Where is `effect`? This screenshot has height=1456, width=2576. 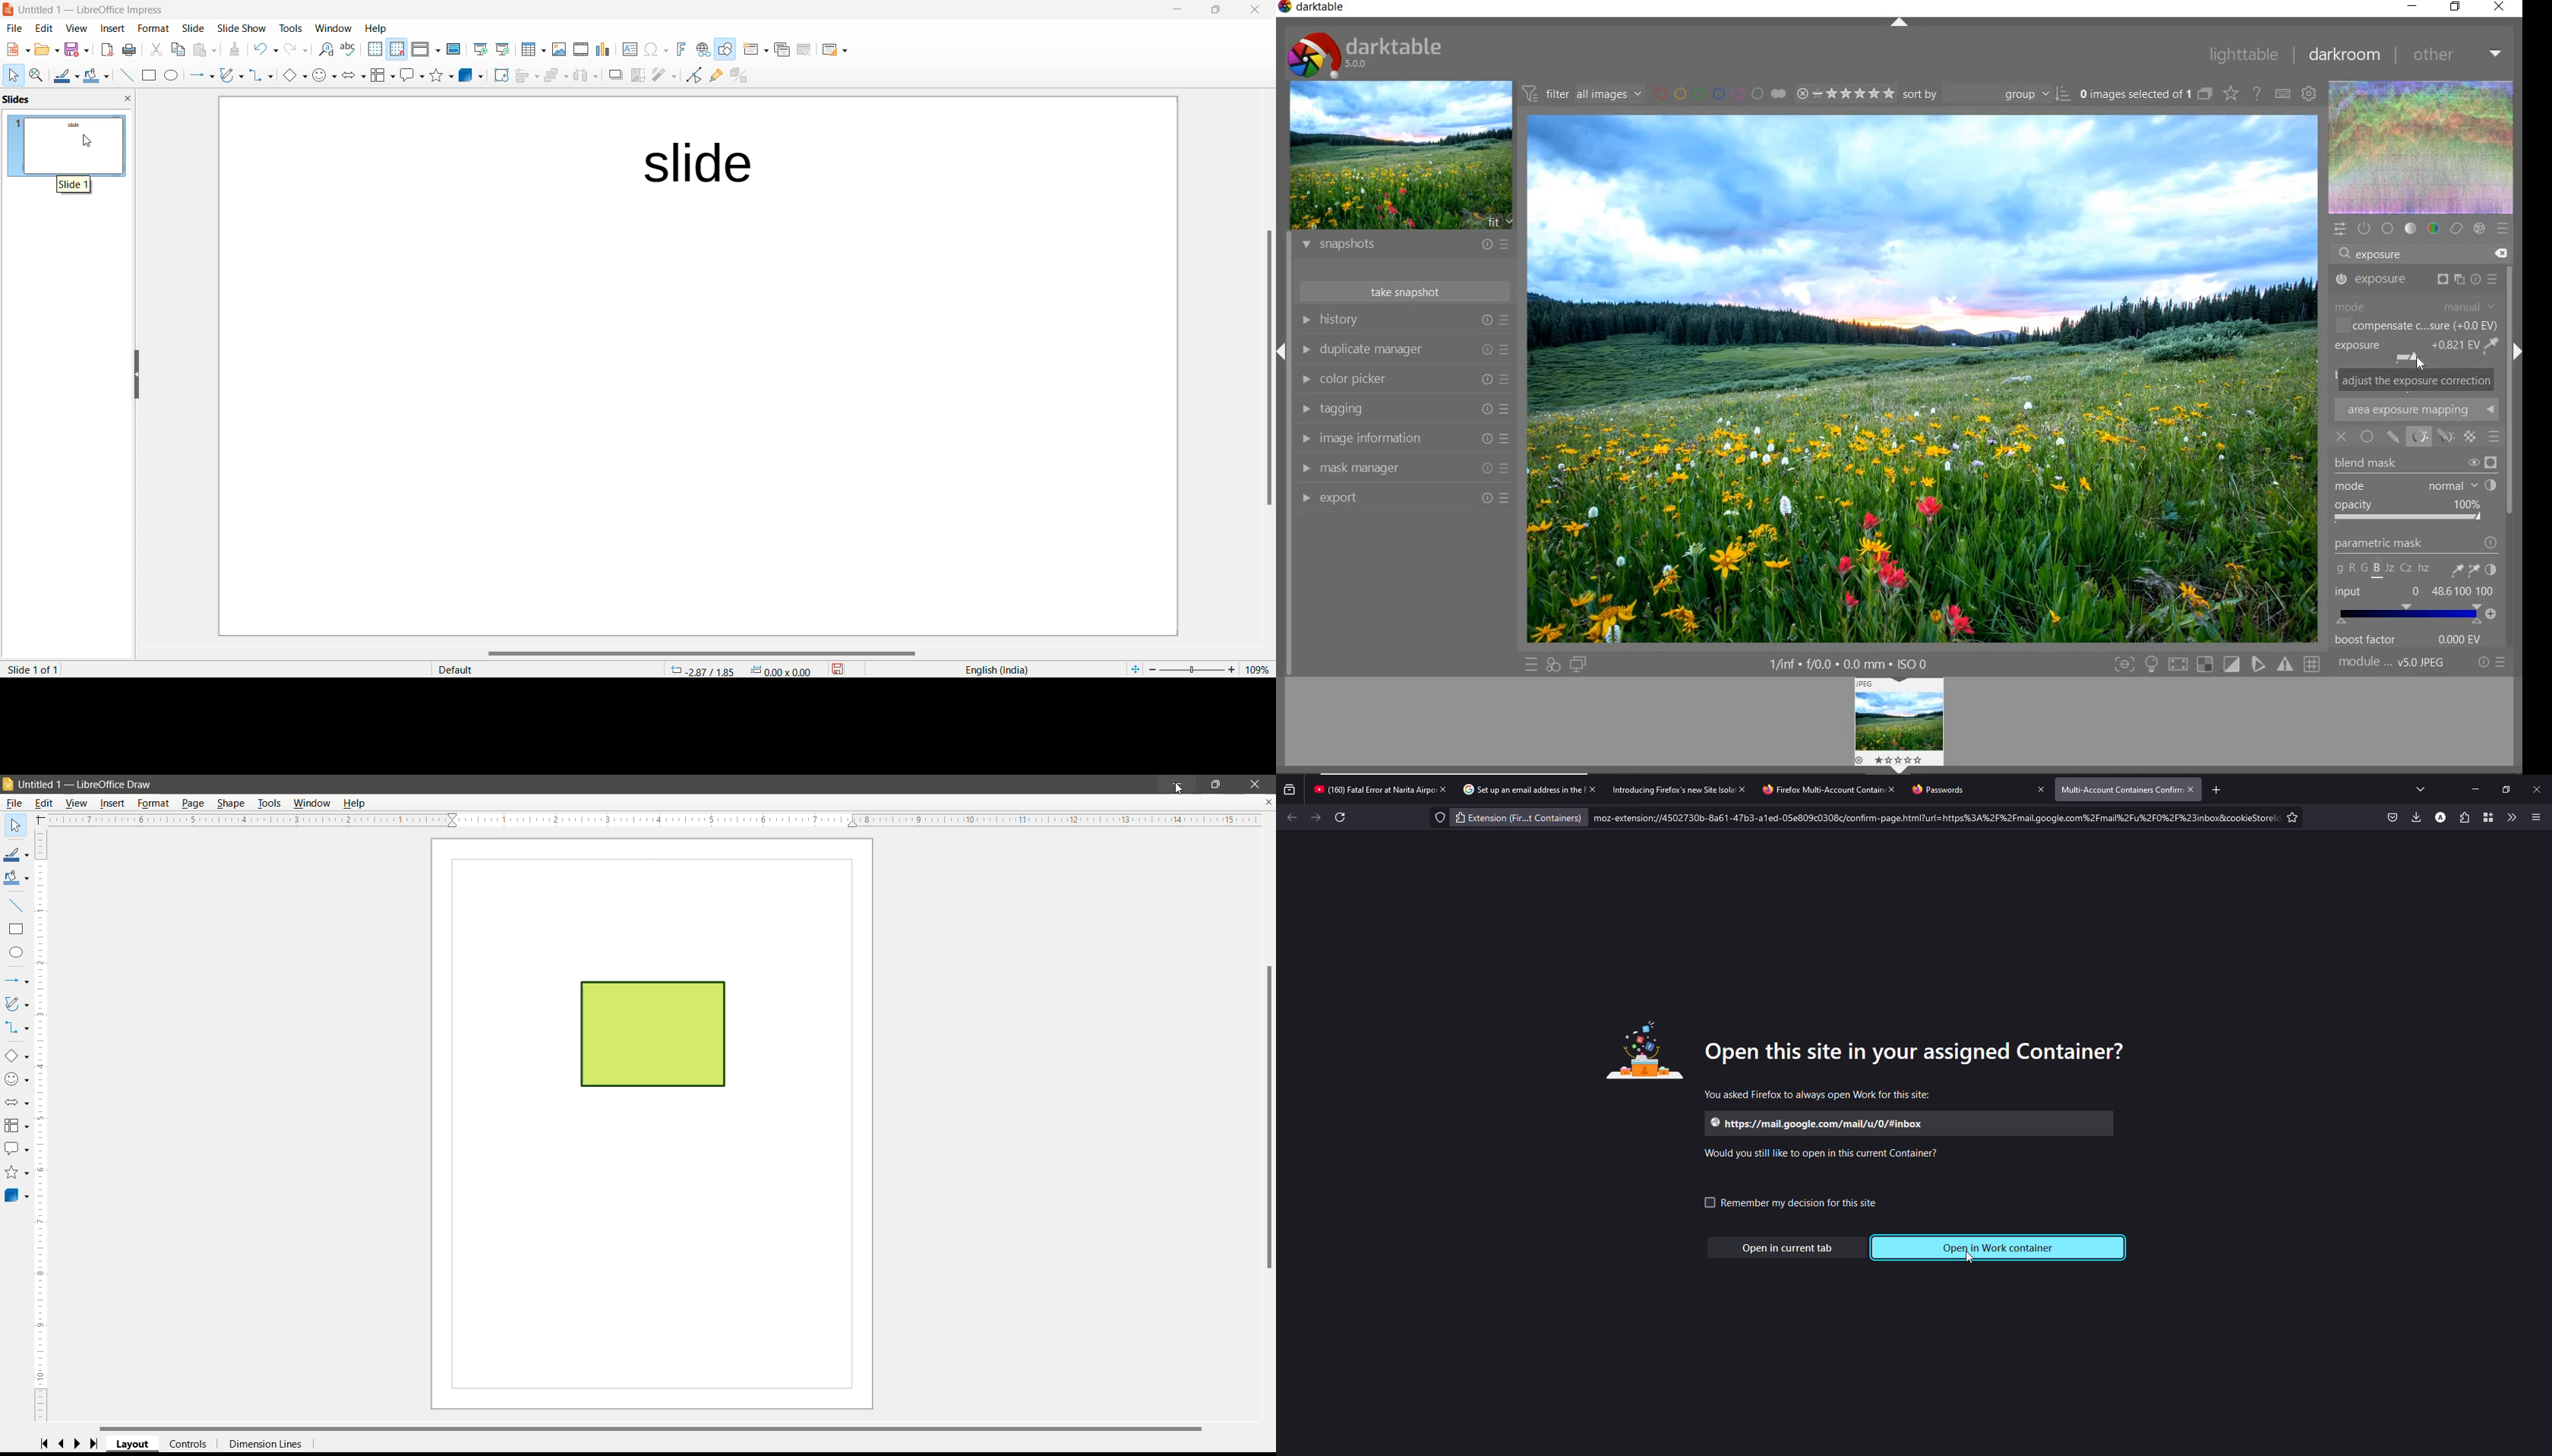 effect is located at coordinates (2479, 230).